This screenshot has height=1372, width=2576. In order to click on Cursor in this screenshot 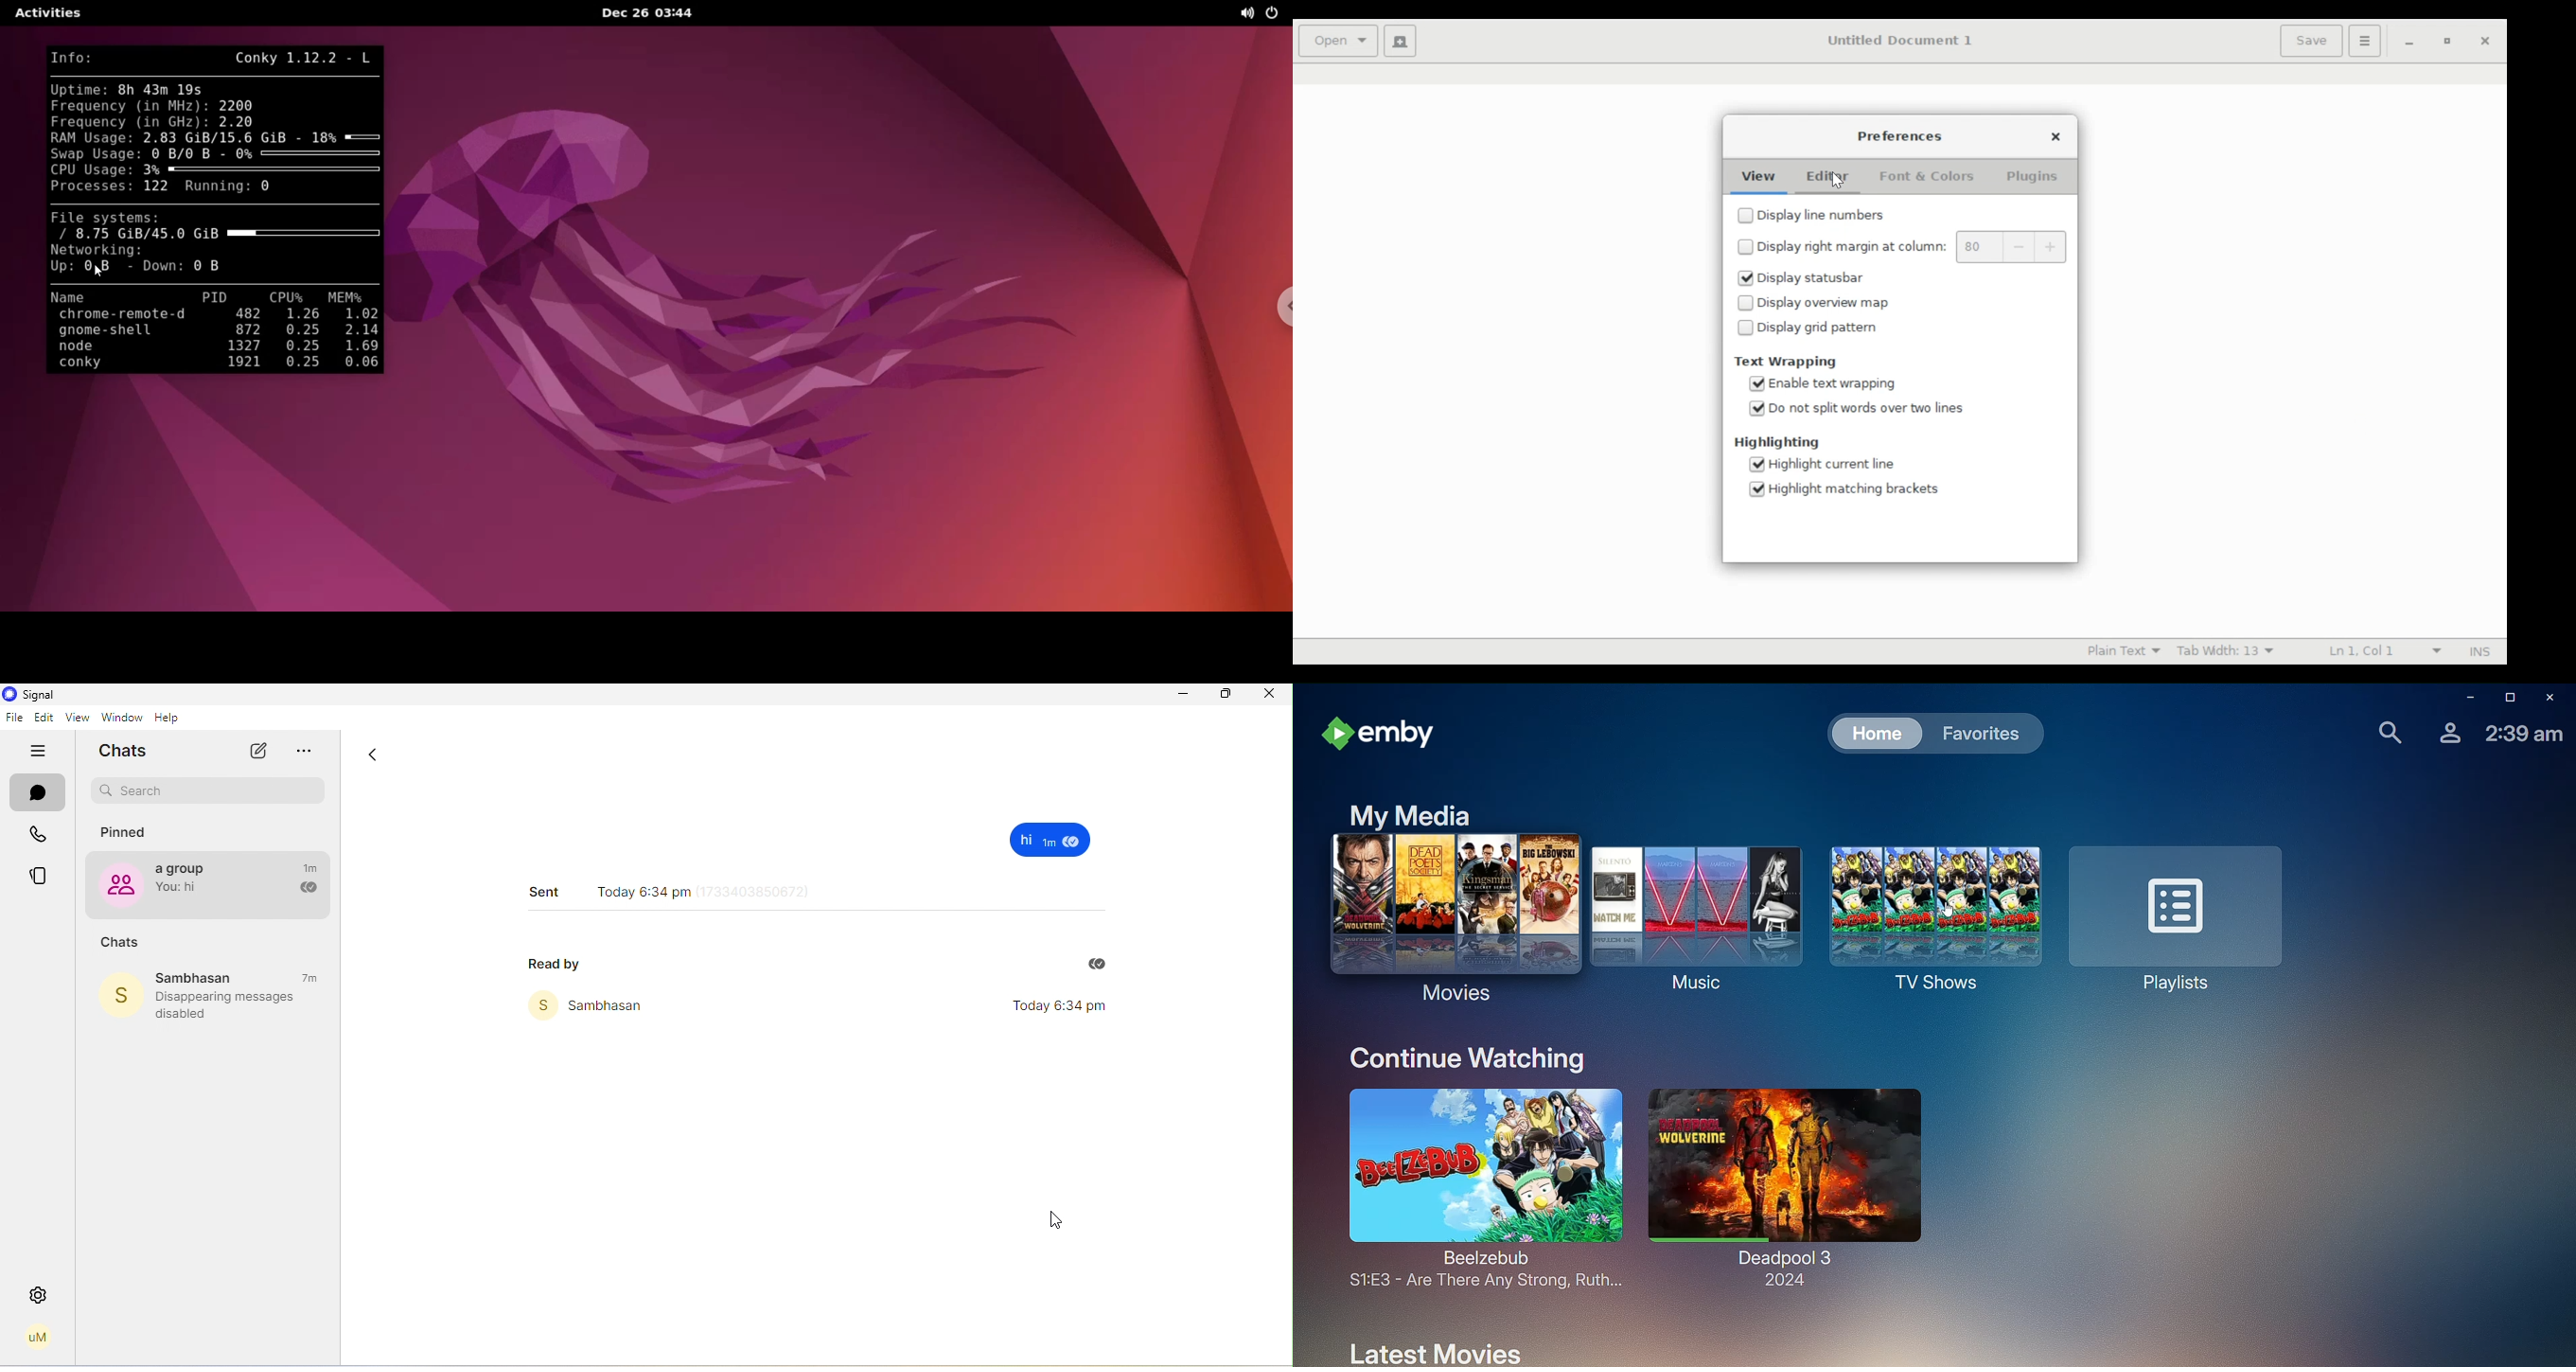, I will do `click(1053, 1224)`.